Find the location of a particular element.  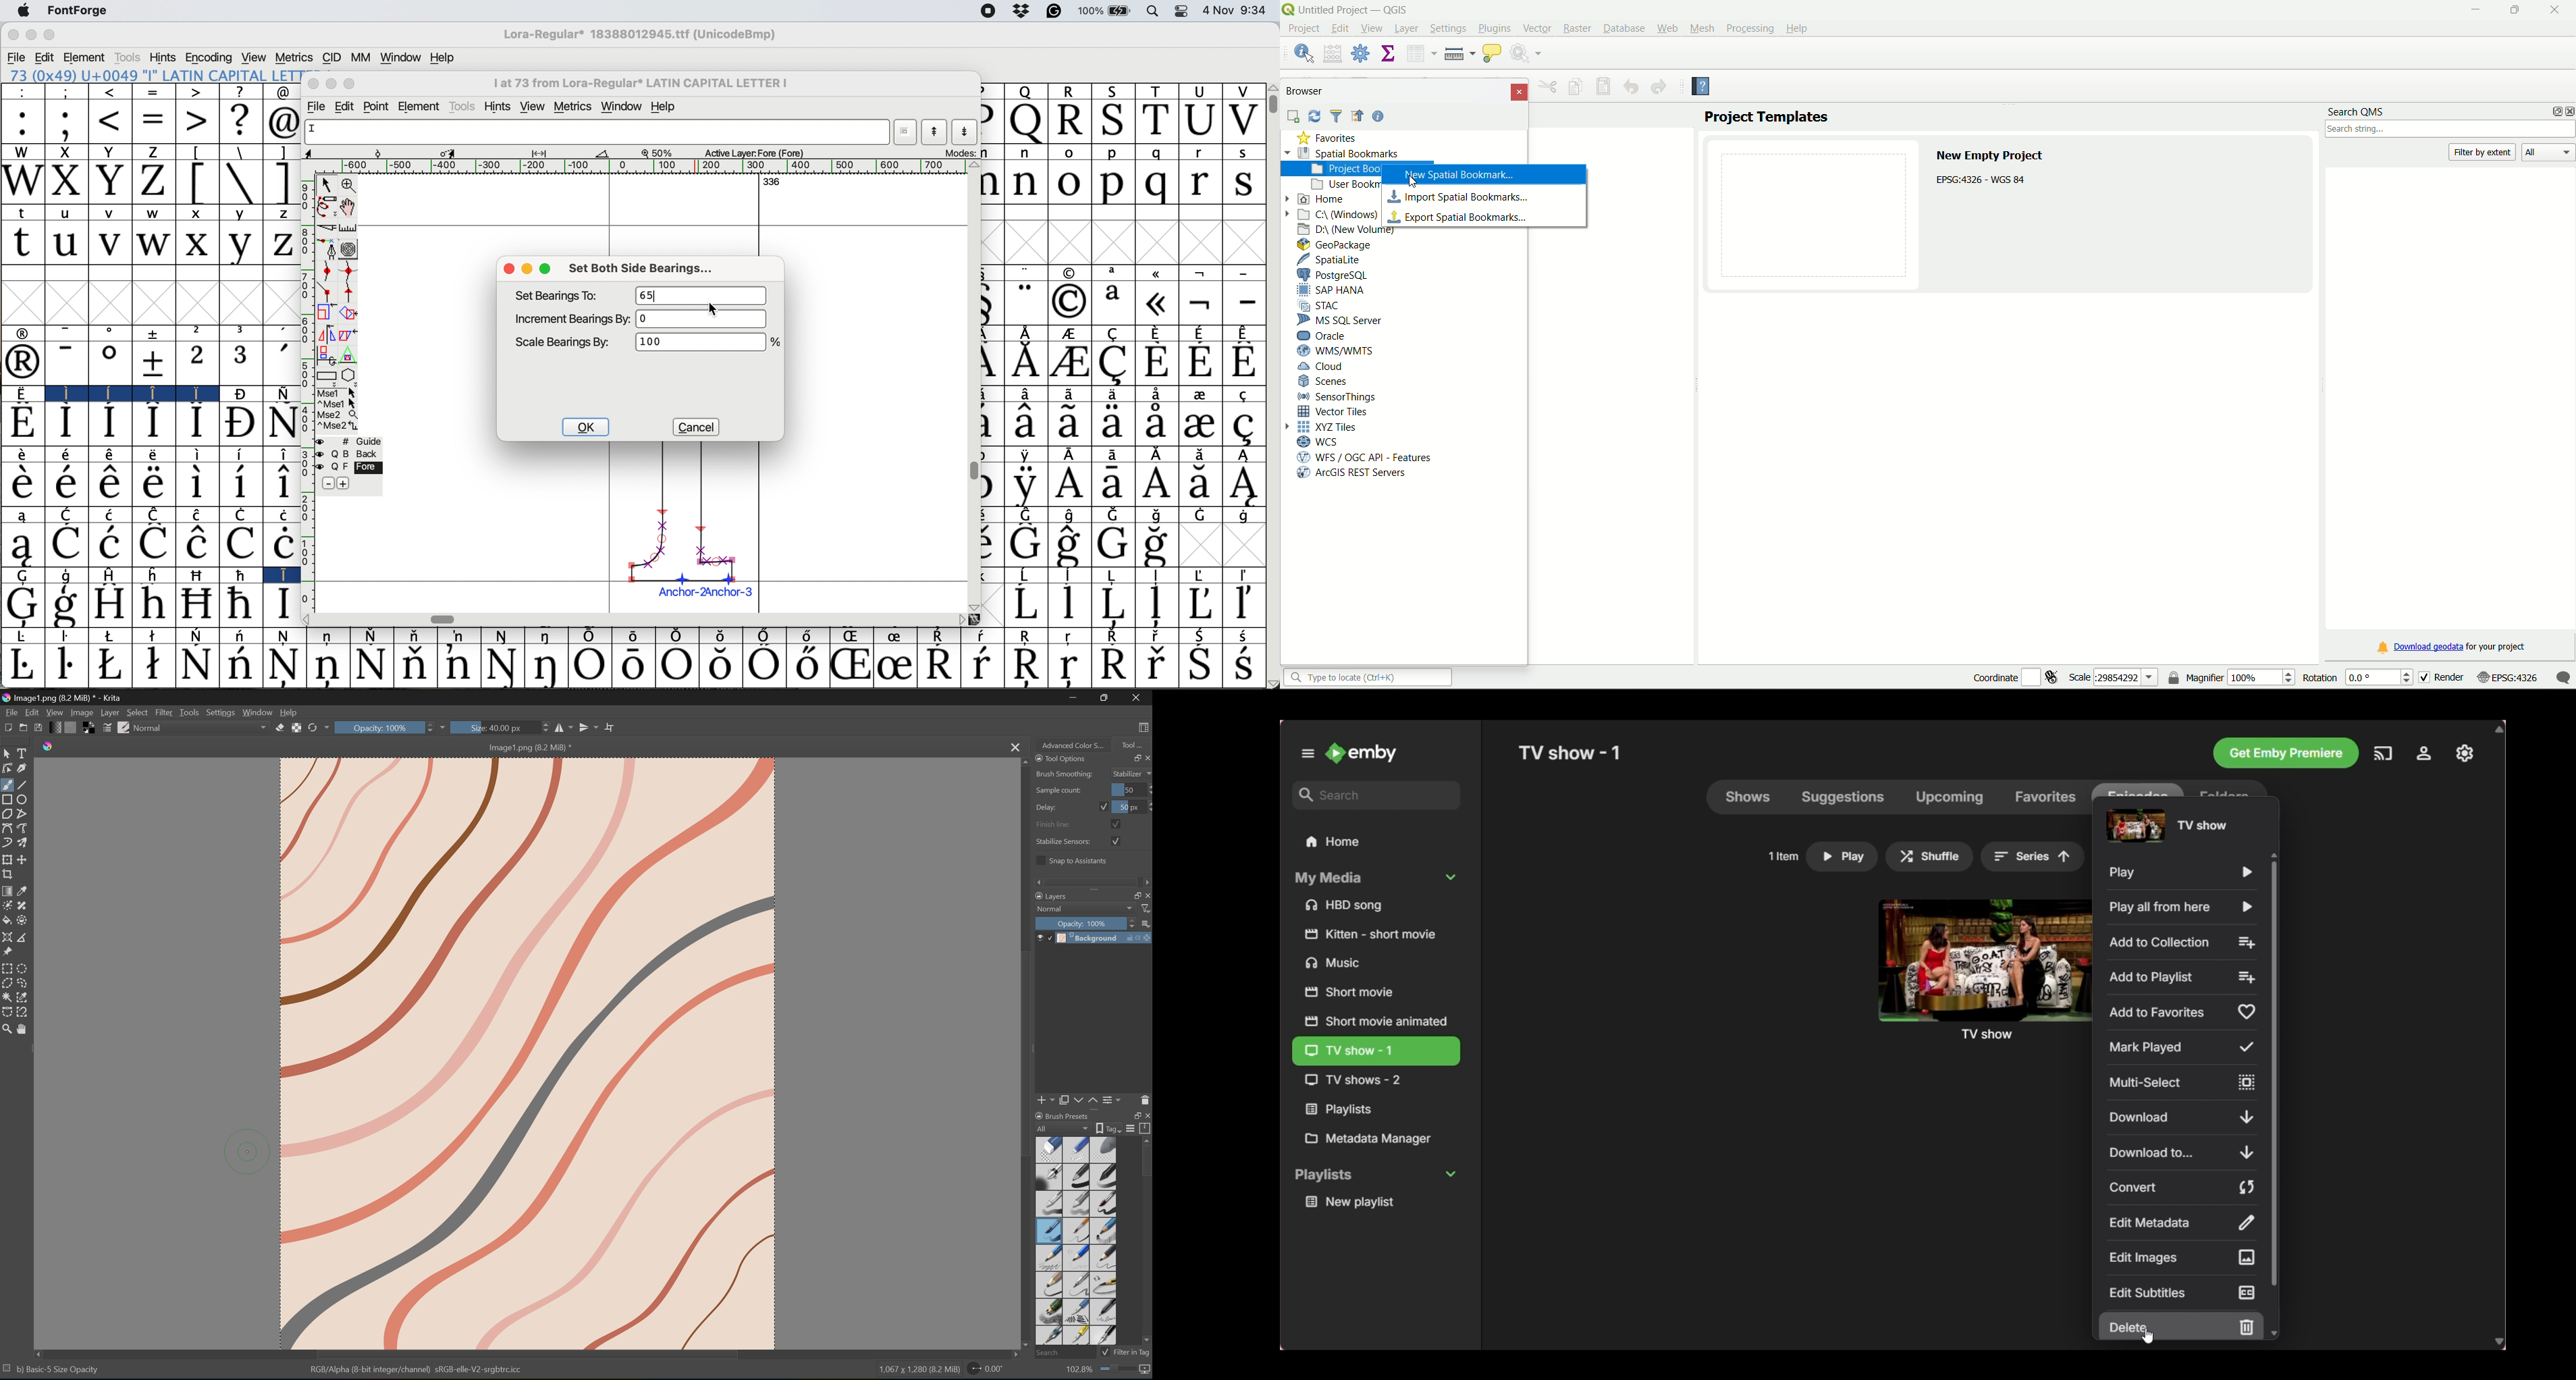

WFS/OGC is located at coordinates (1369, 457).